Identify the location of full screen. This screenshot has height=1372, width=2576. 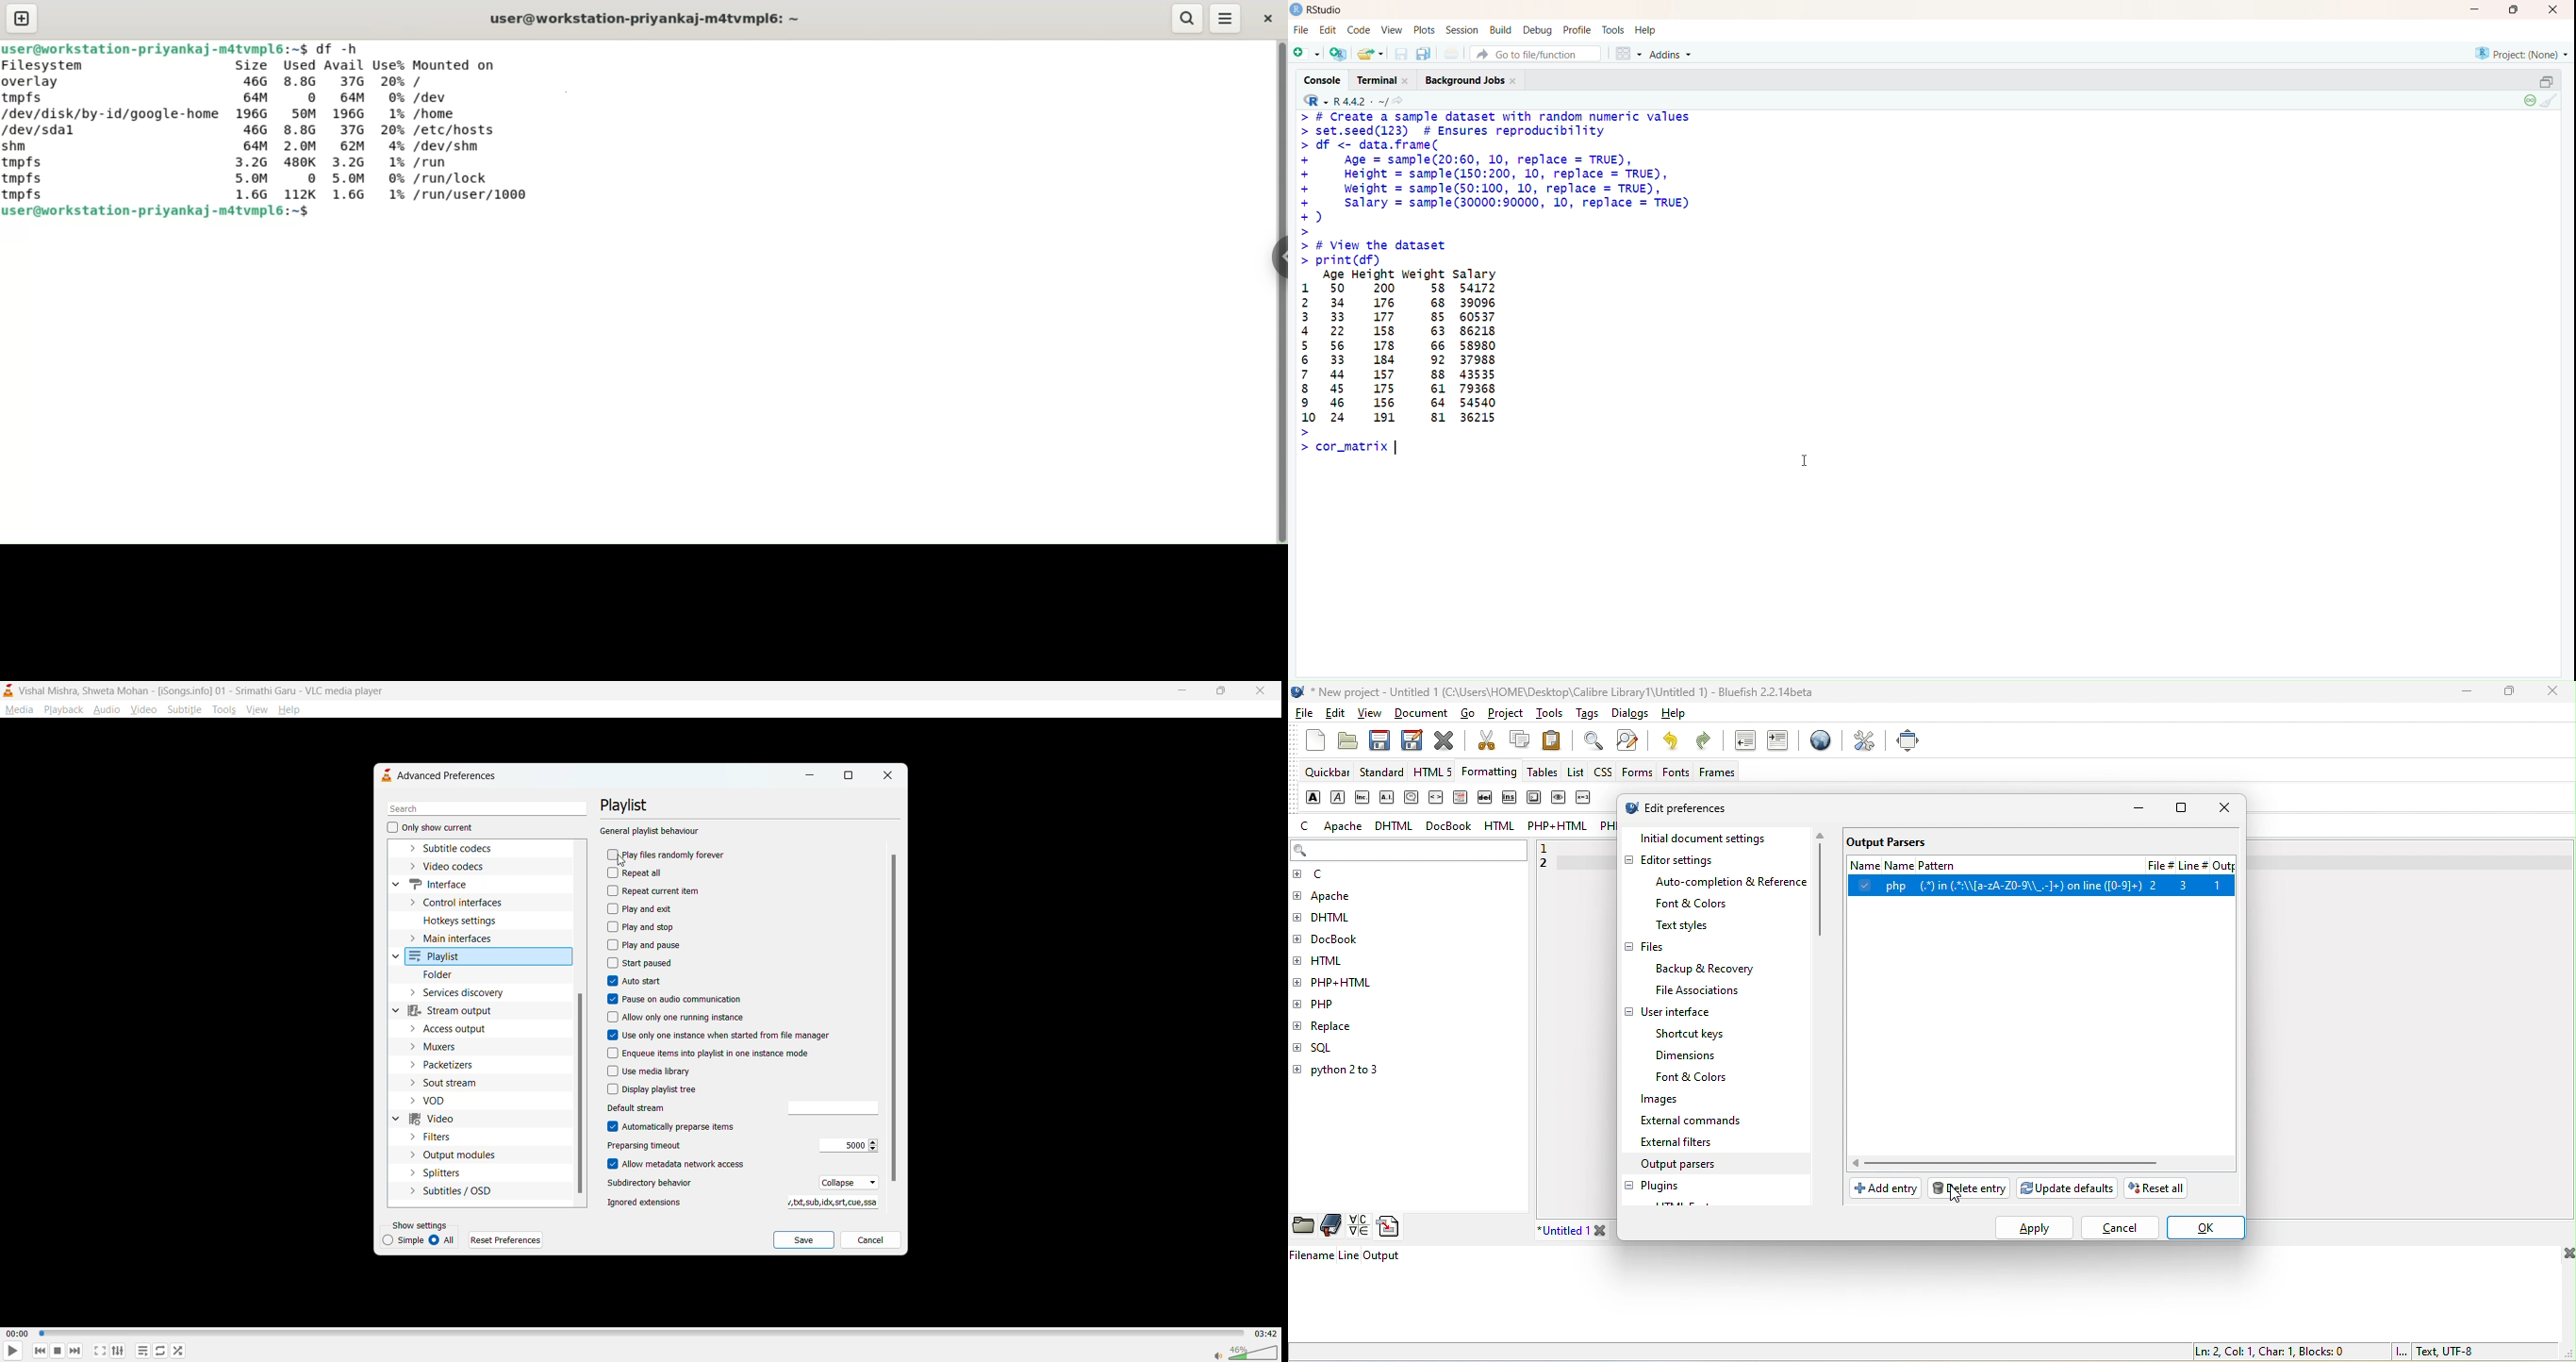
(1908, 739).